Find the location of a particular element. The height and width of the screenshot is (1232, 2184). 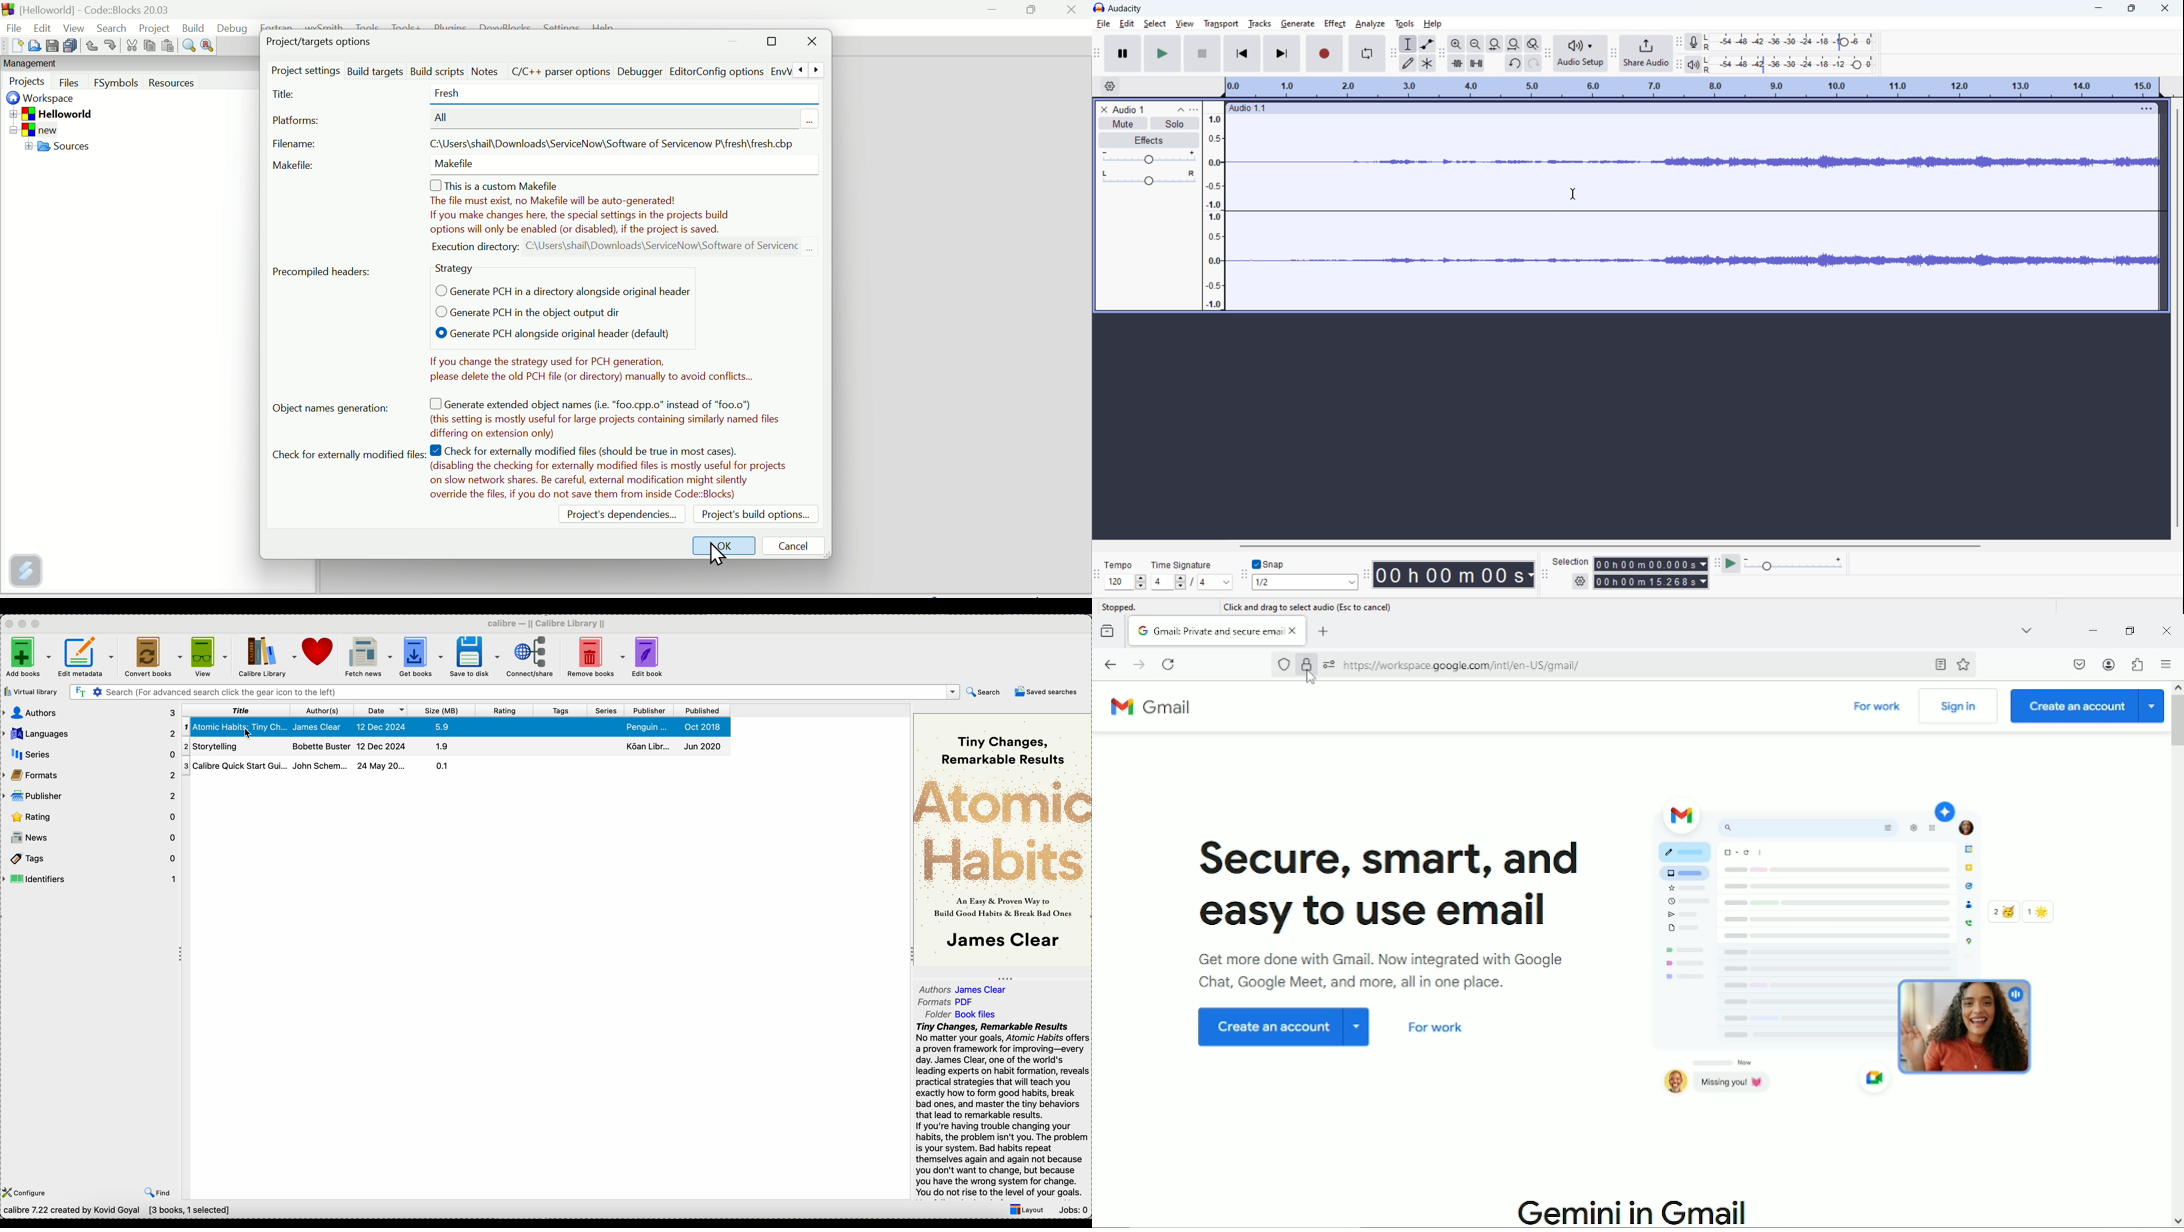

For work is located at coordinates (1436, 1031).